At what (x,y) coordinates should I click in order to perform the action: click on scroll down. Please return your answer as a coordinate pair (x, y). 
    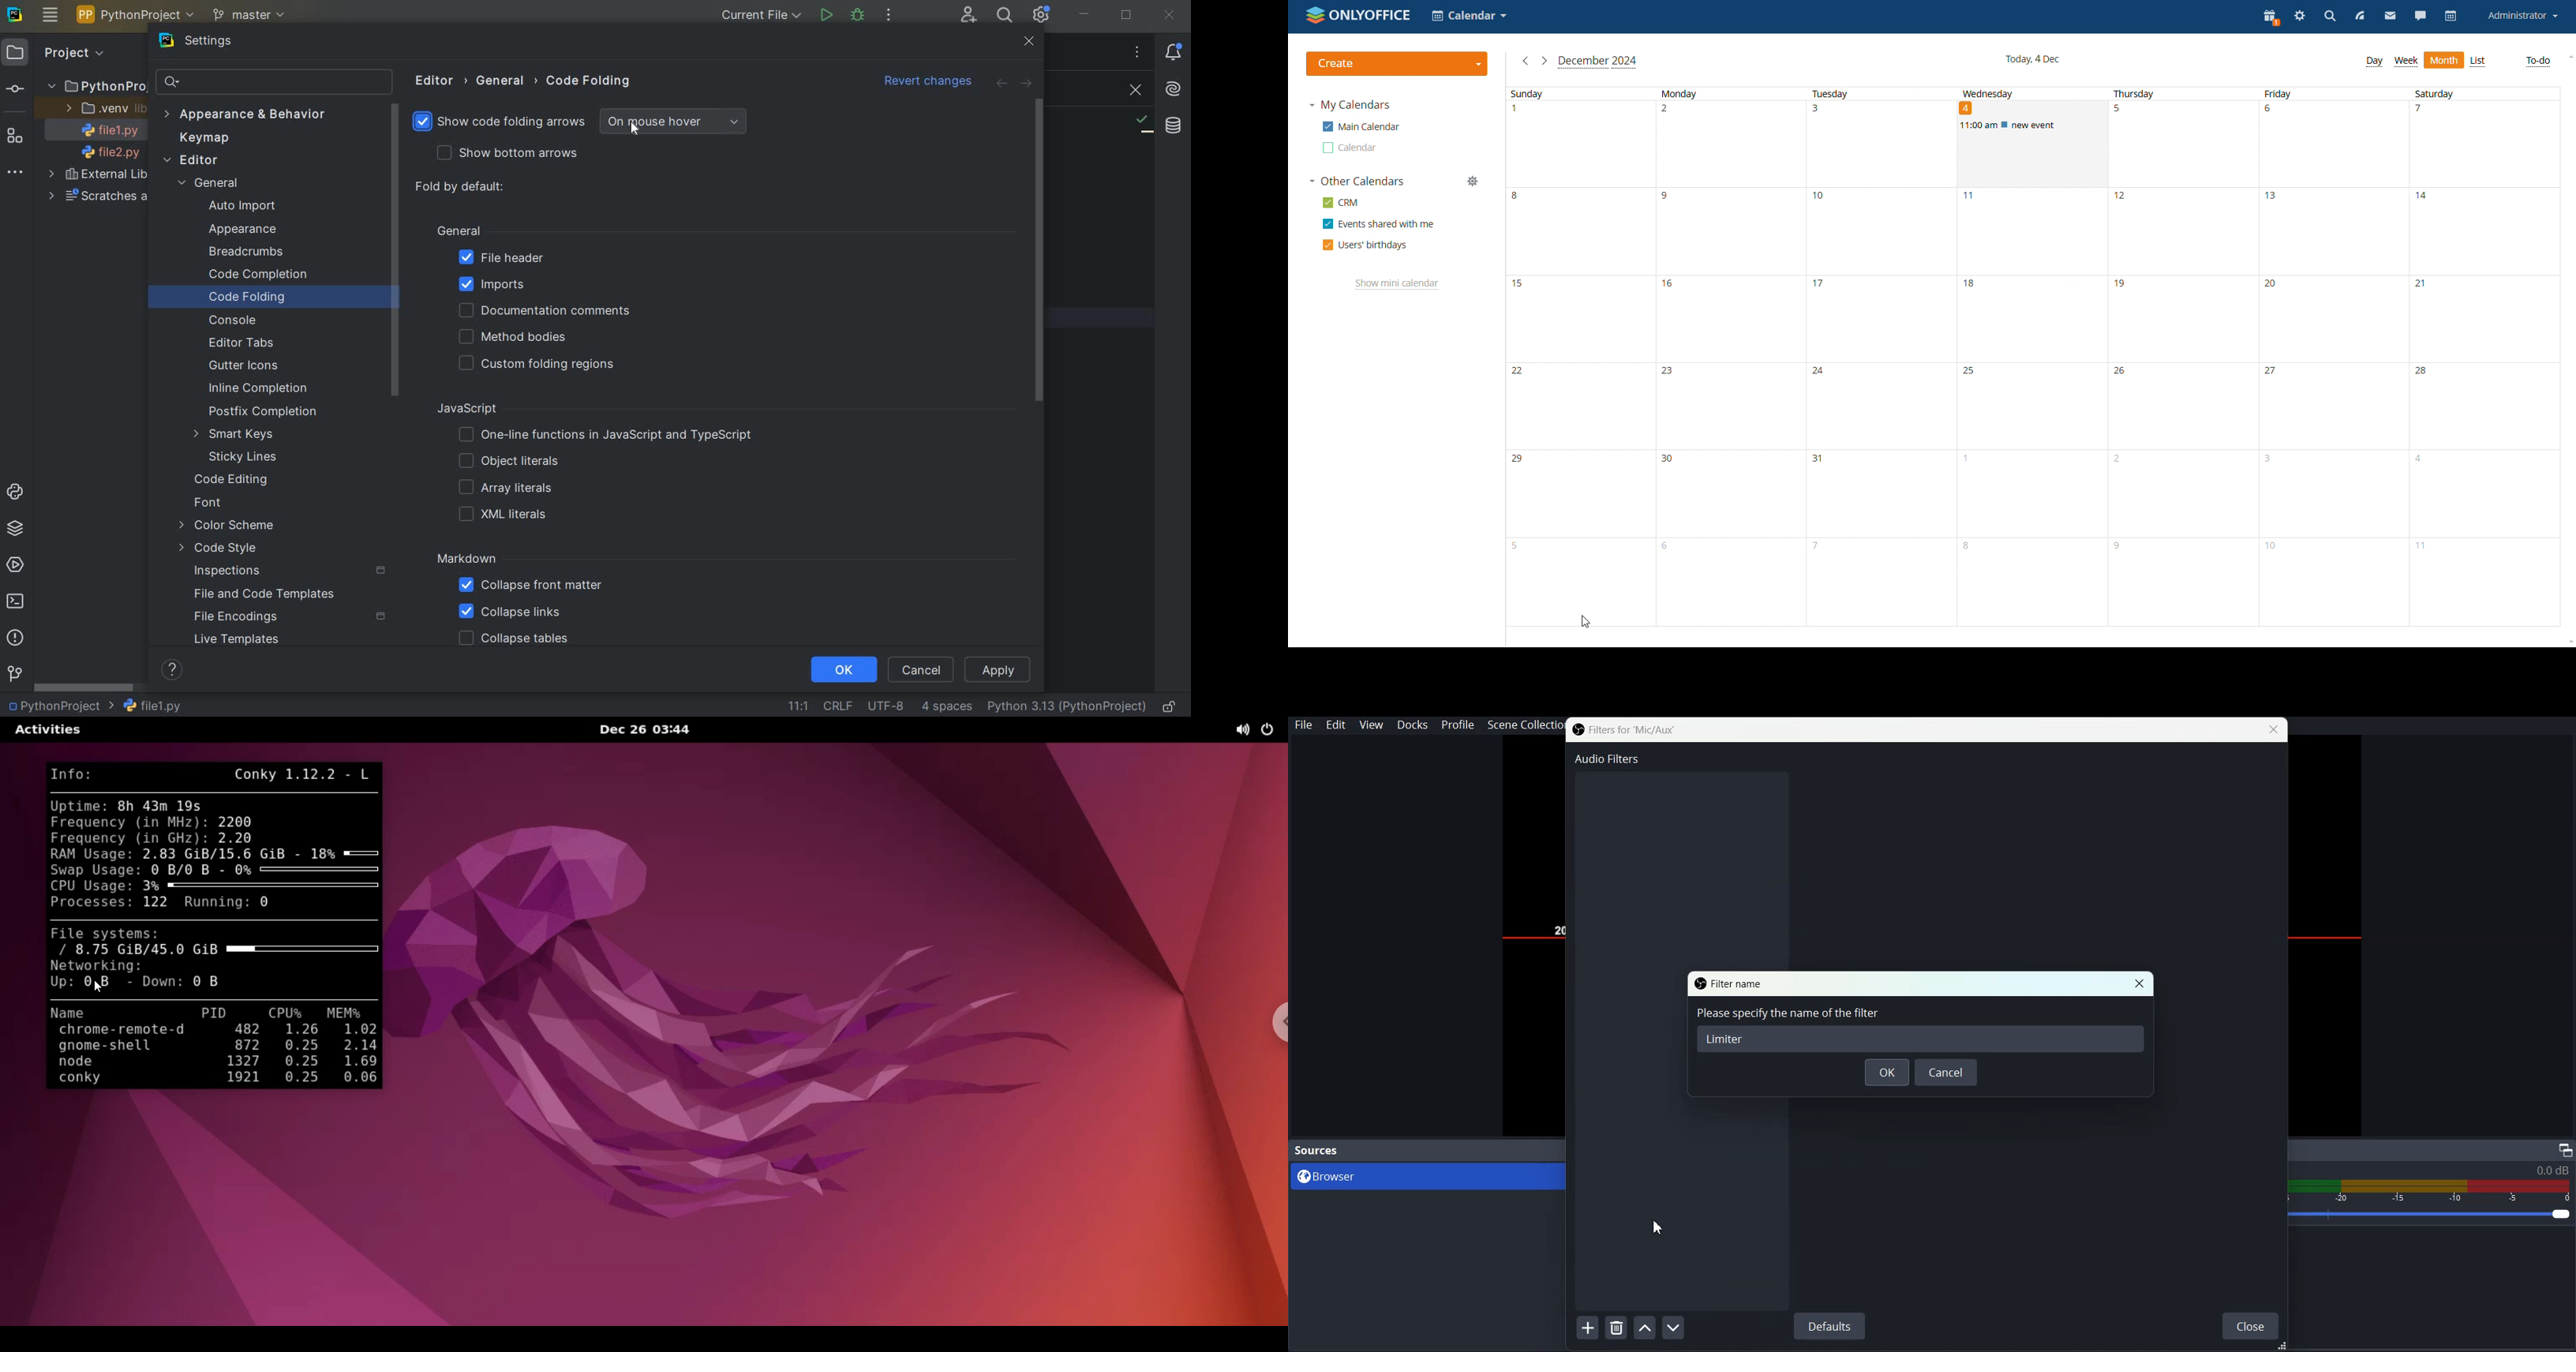
    Looking at the image, I should click on (2568, 641).